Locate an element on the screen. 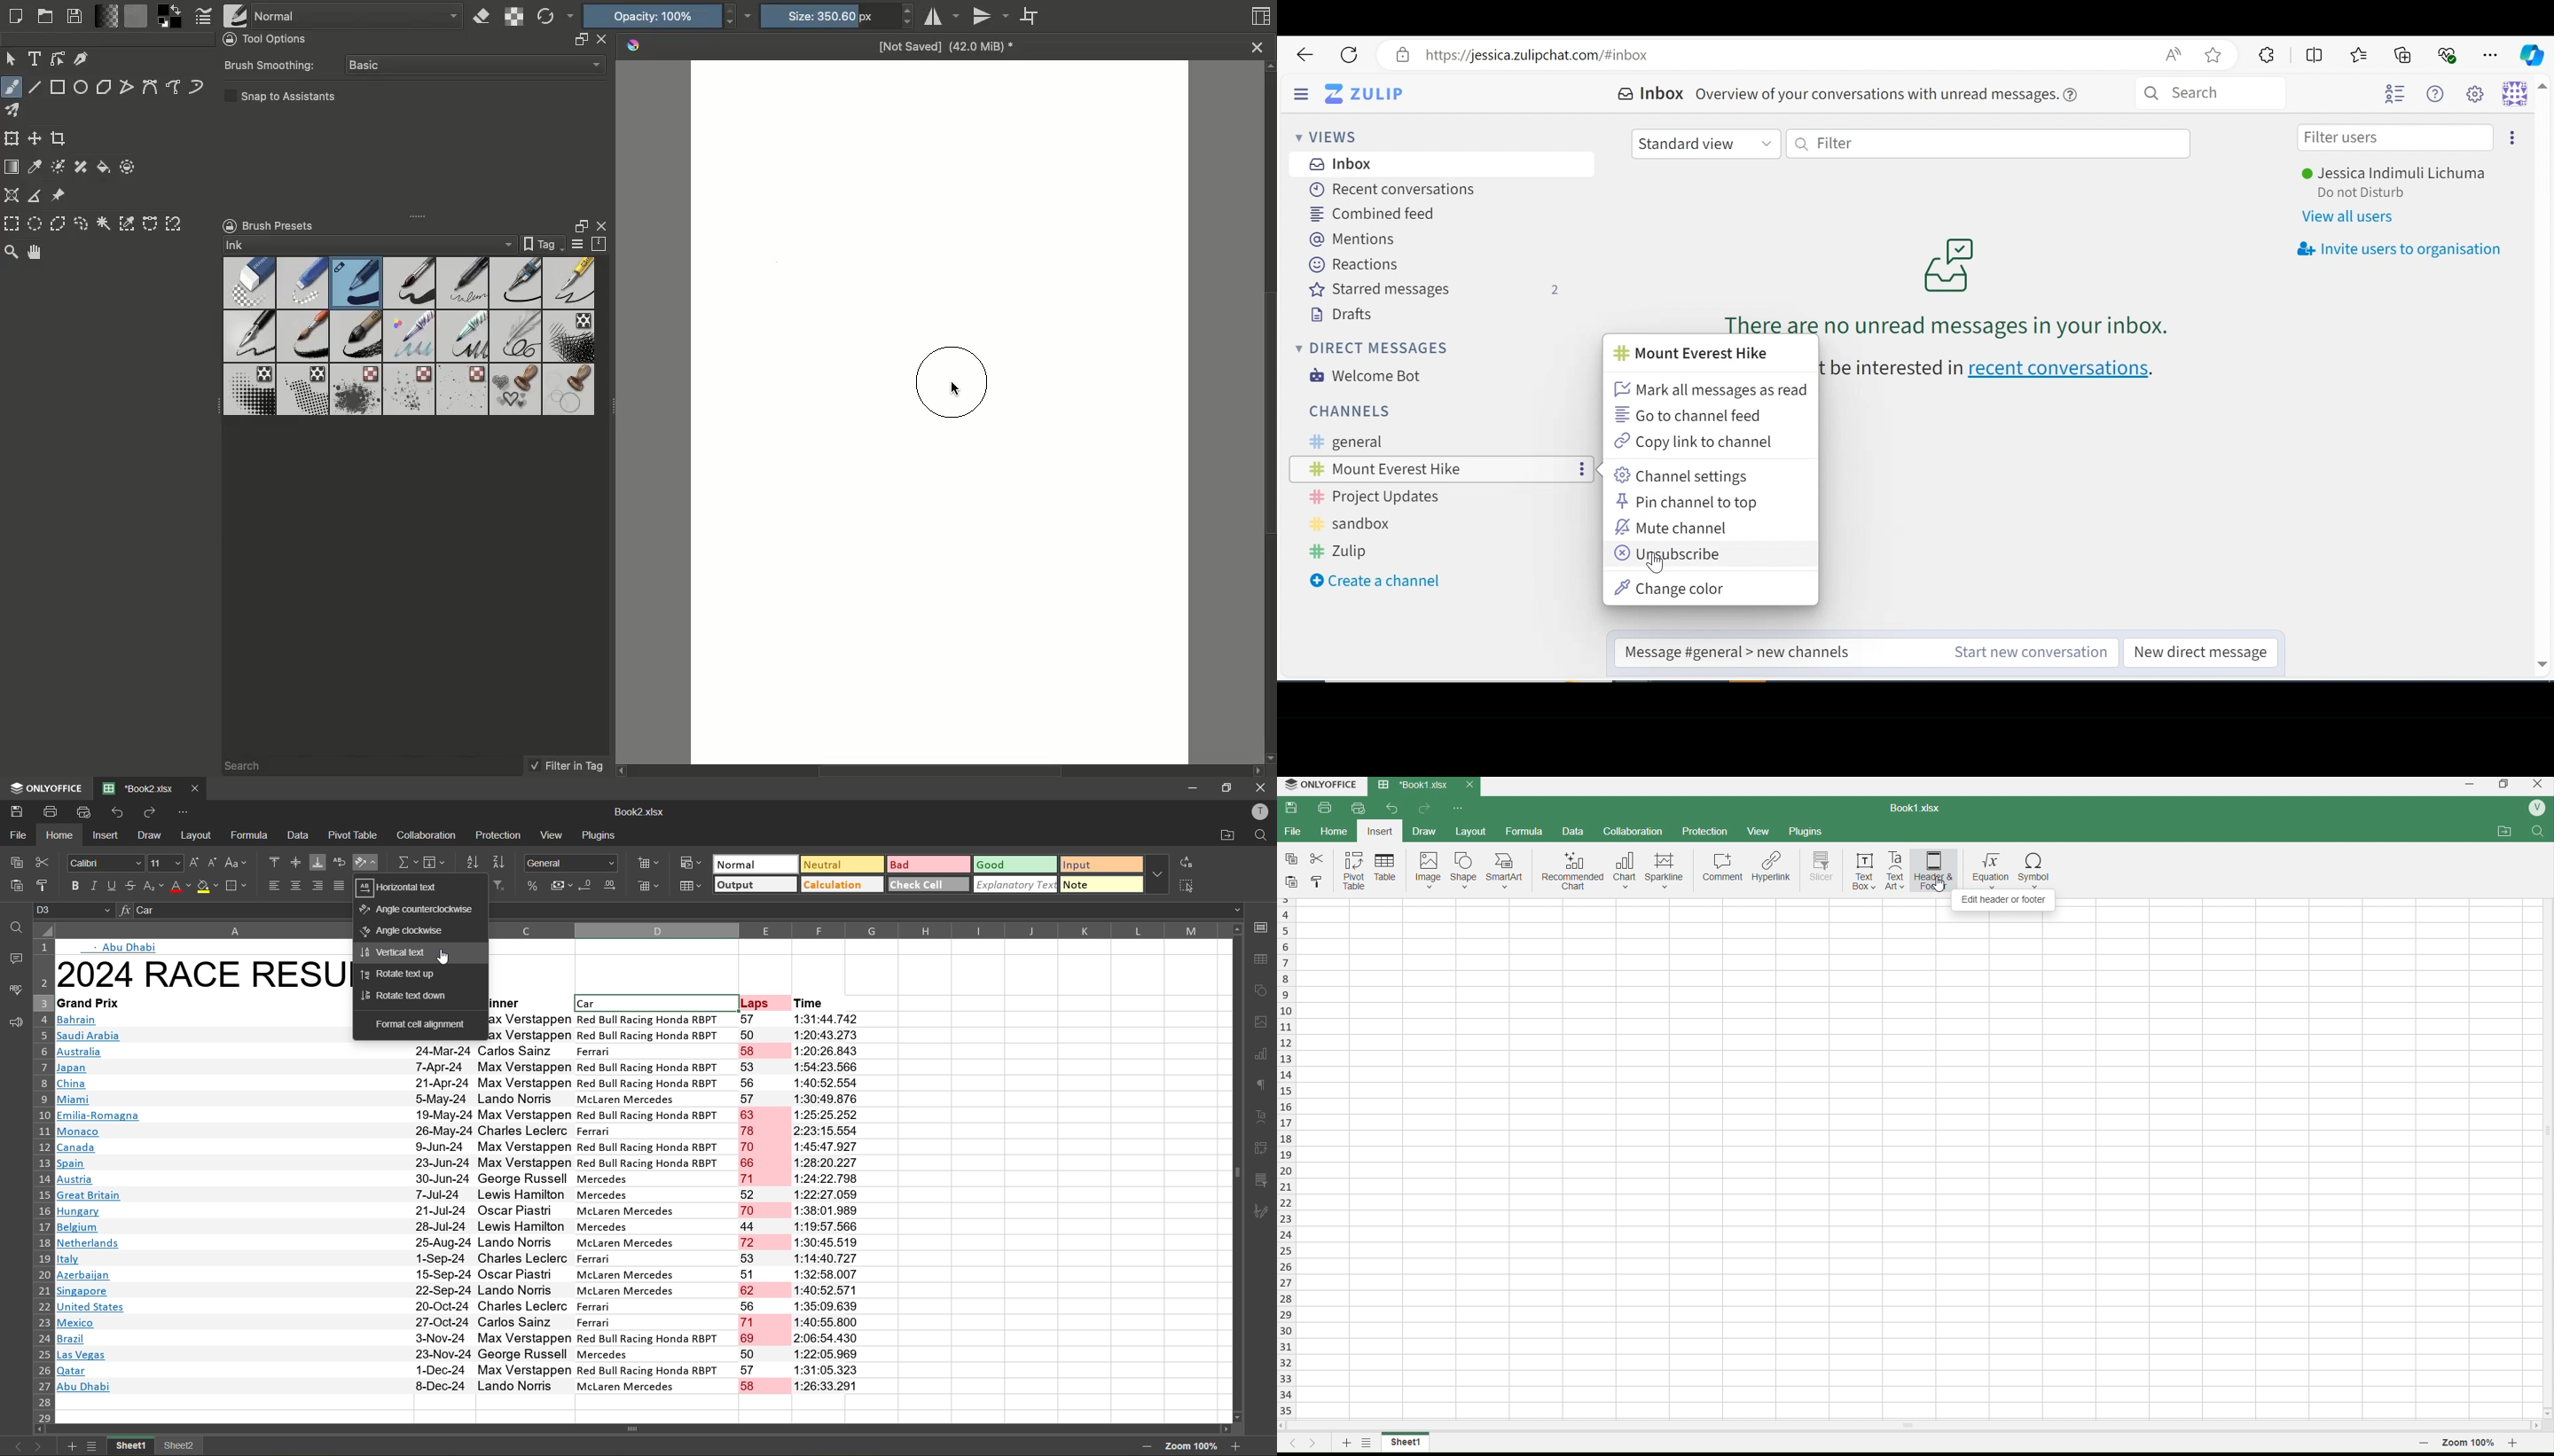  font style is located at coordinates (106, 864).